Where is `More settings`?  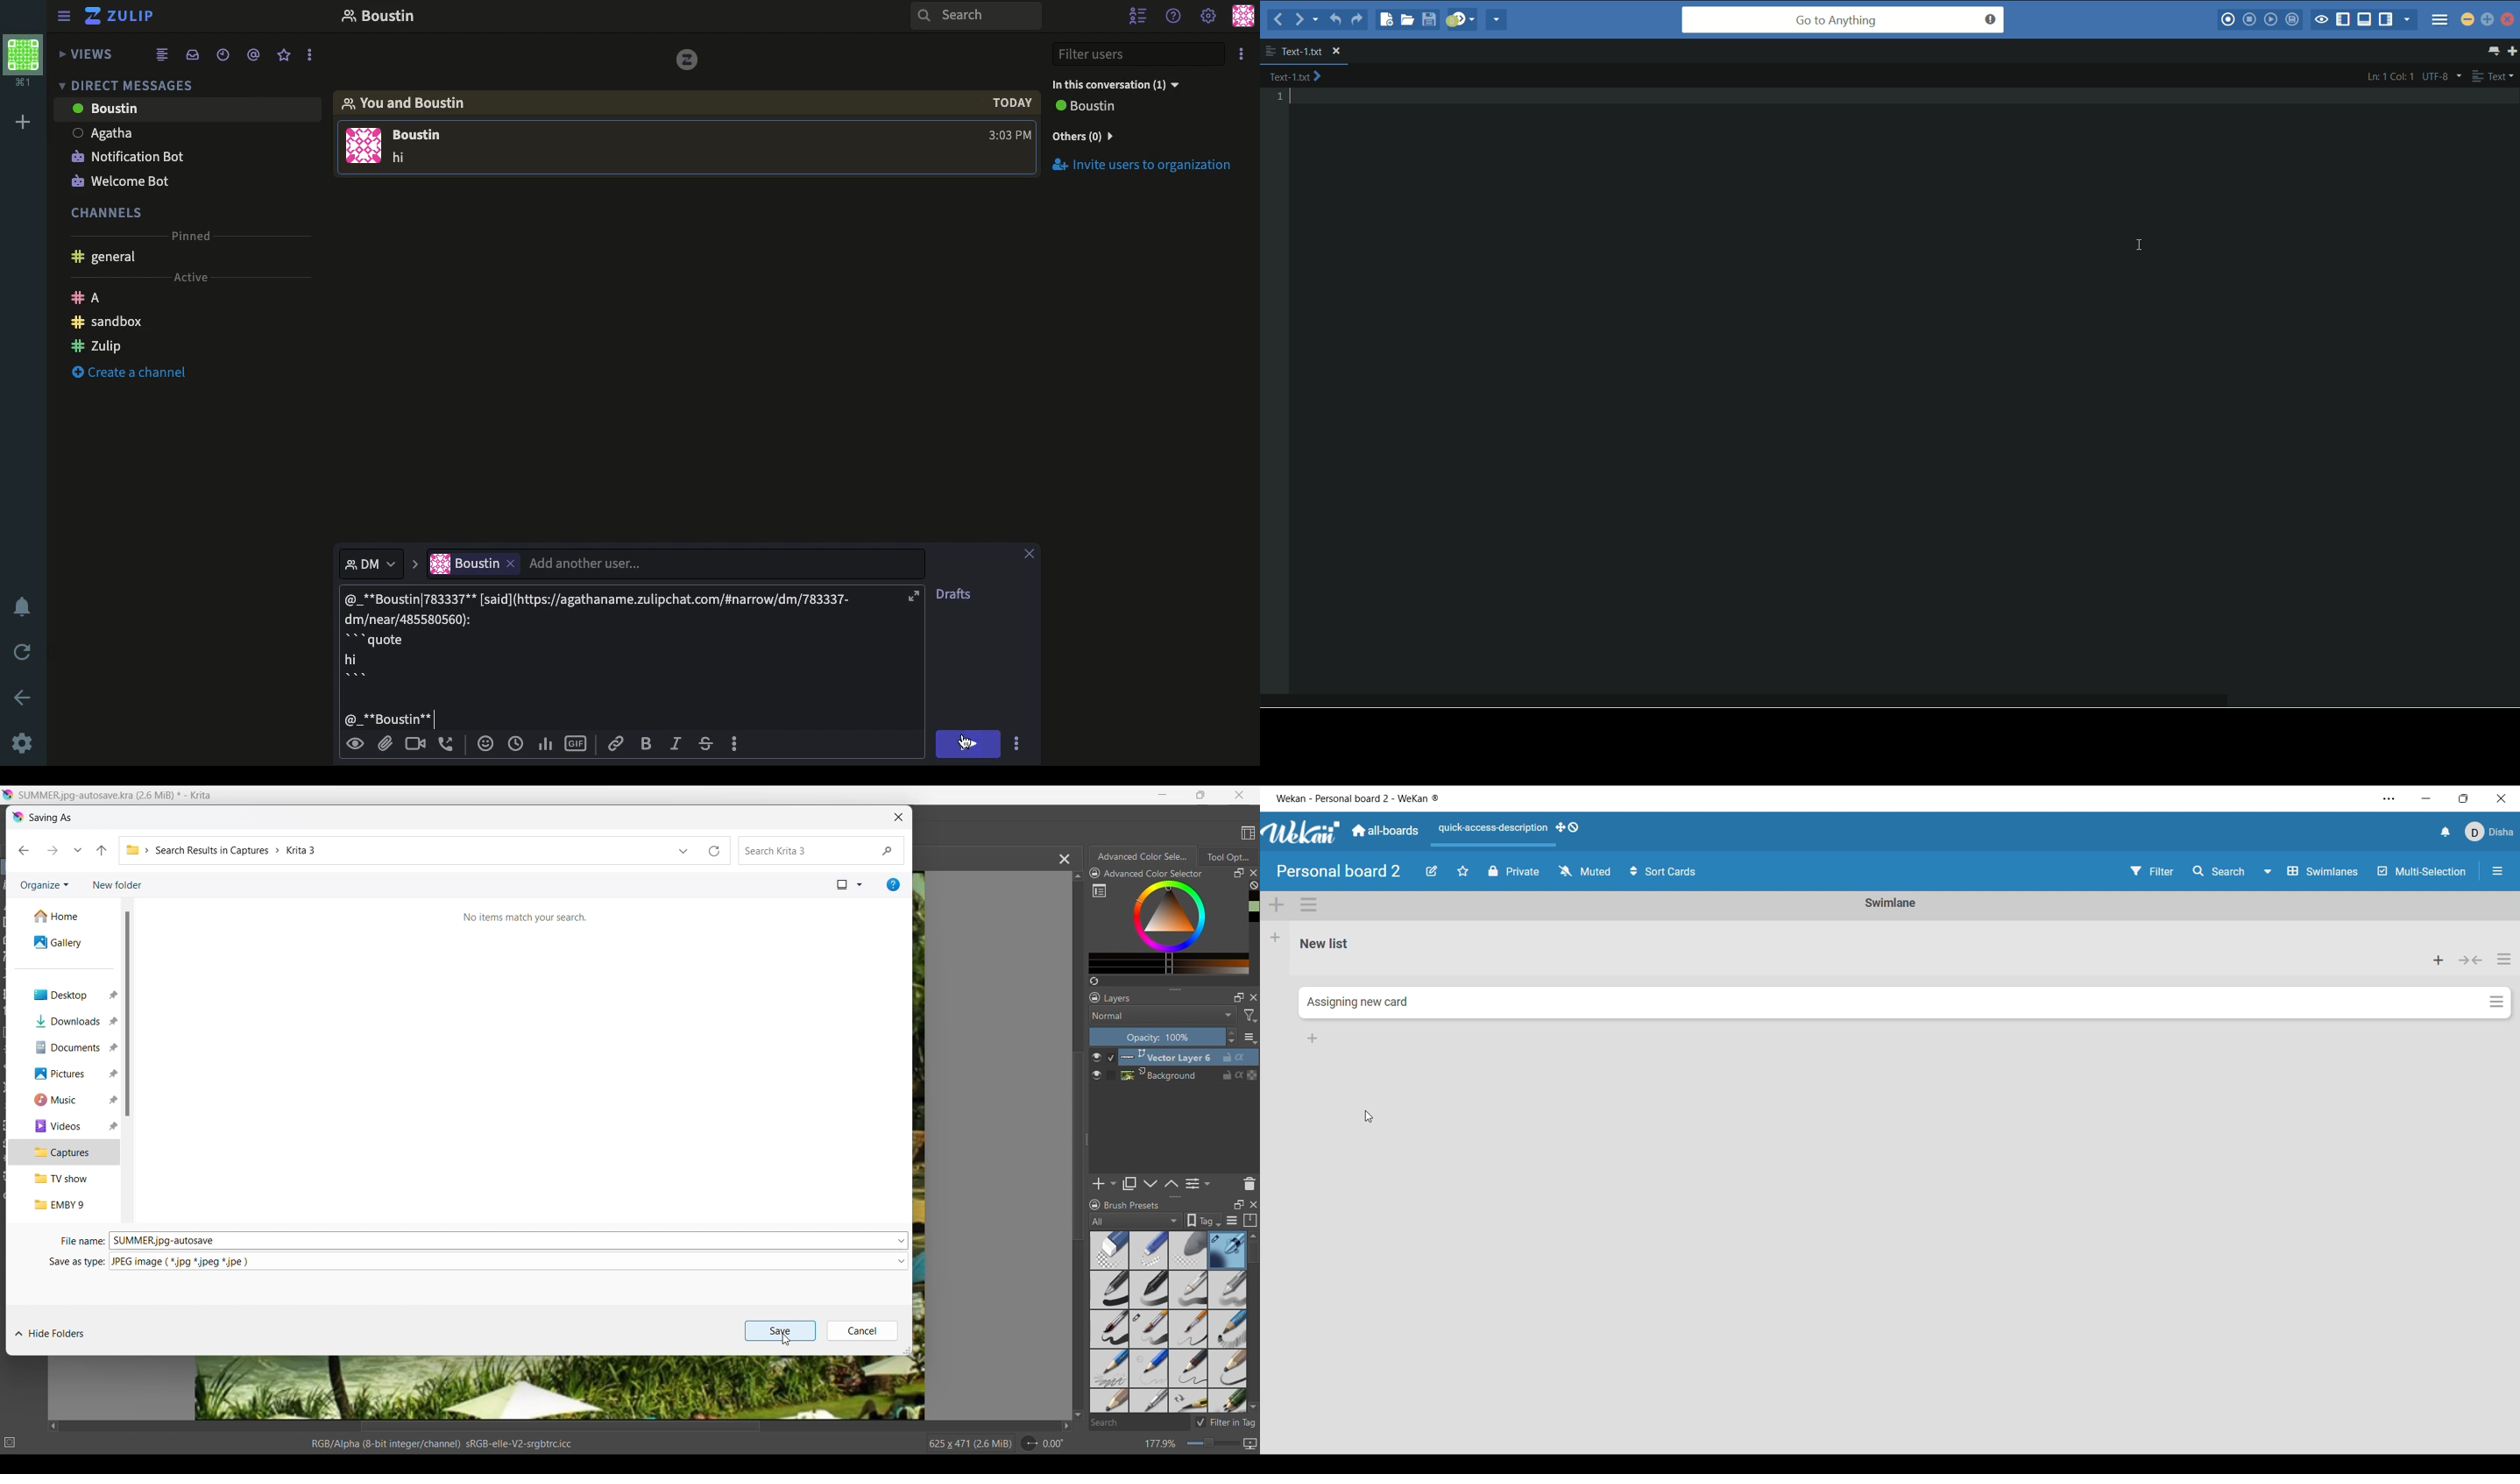 More settings is located at coordinates (2389, 799).